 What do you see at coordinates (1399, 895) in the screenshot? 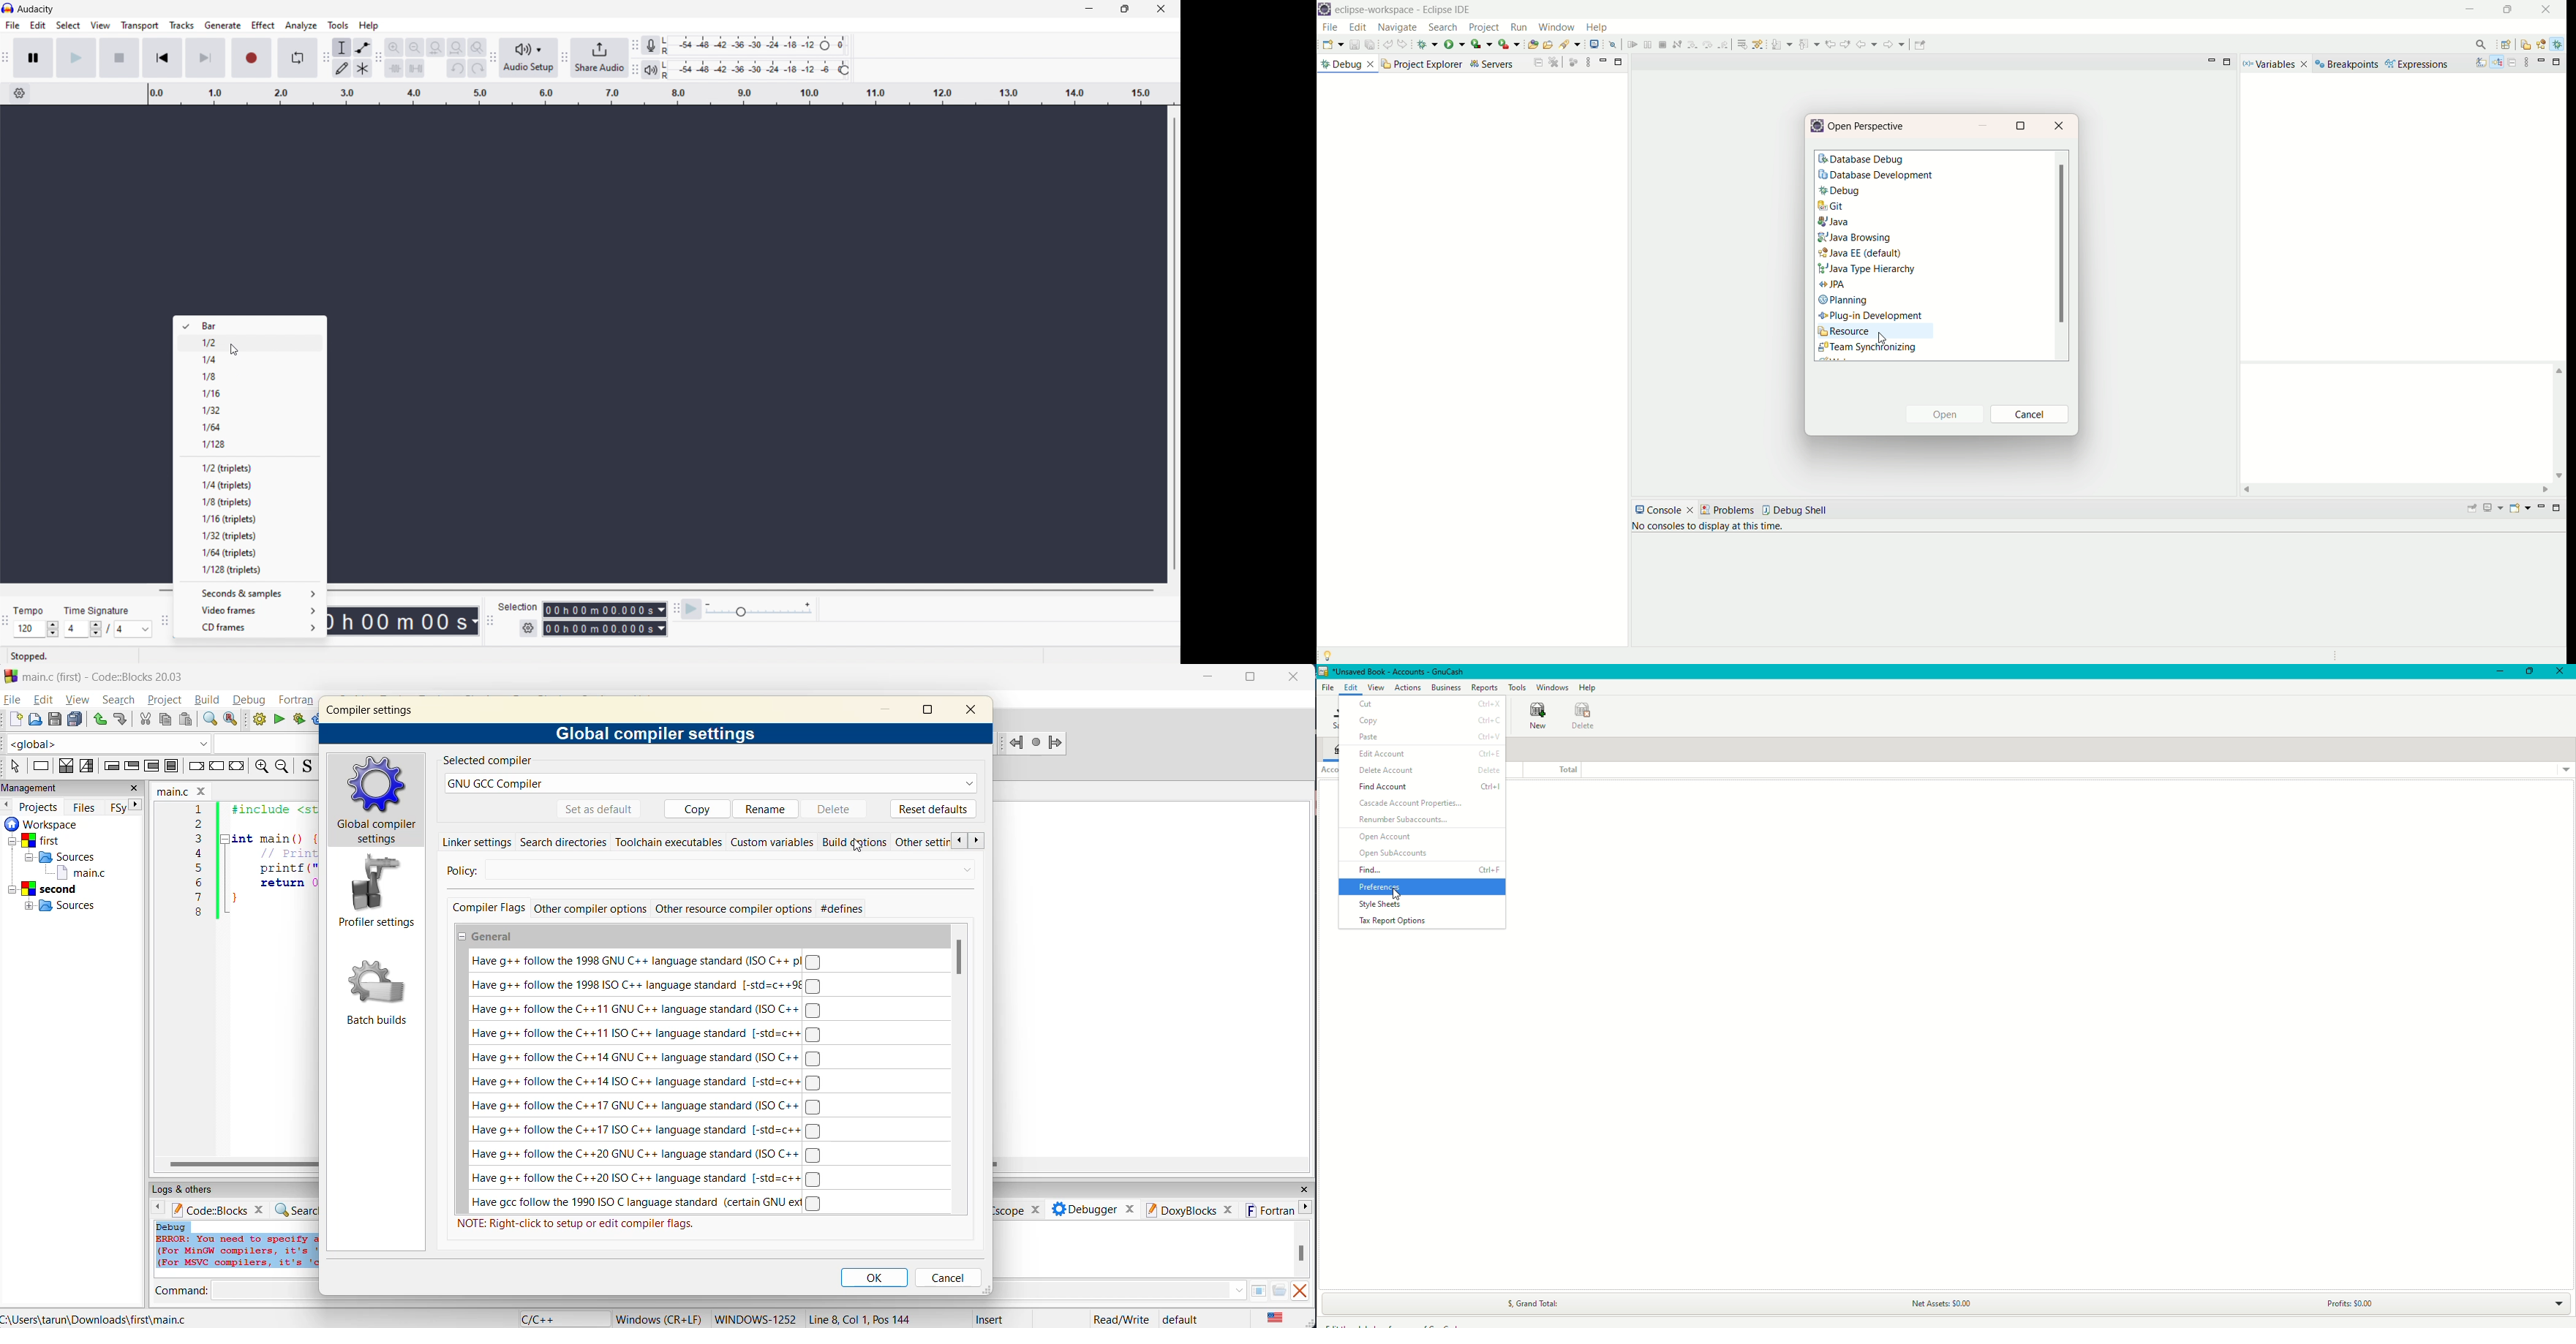
I see `cursor` at bounding box center [1399, 895].